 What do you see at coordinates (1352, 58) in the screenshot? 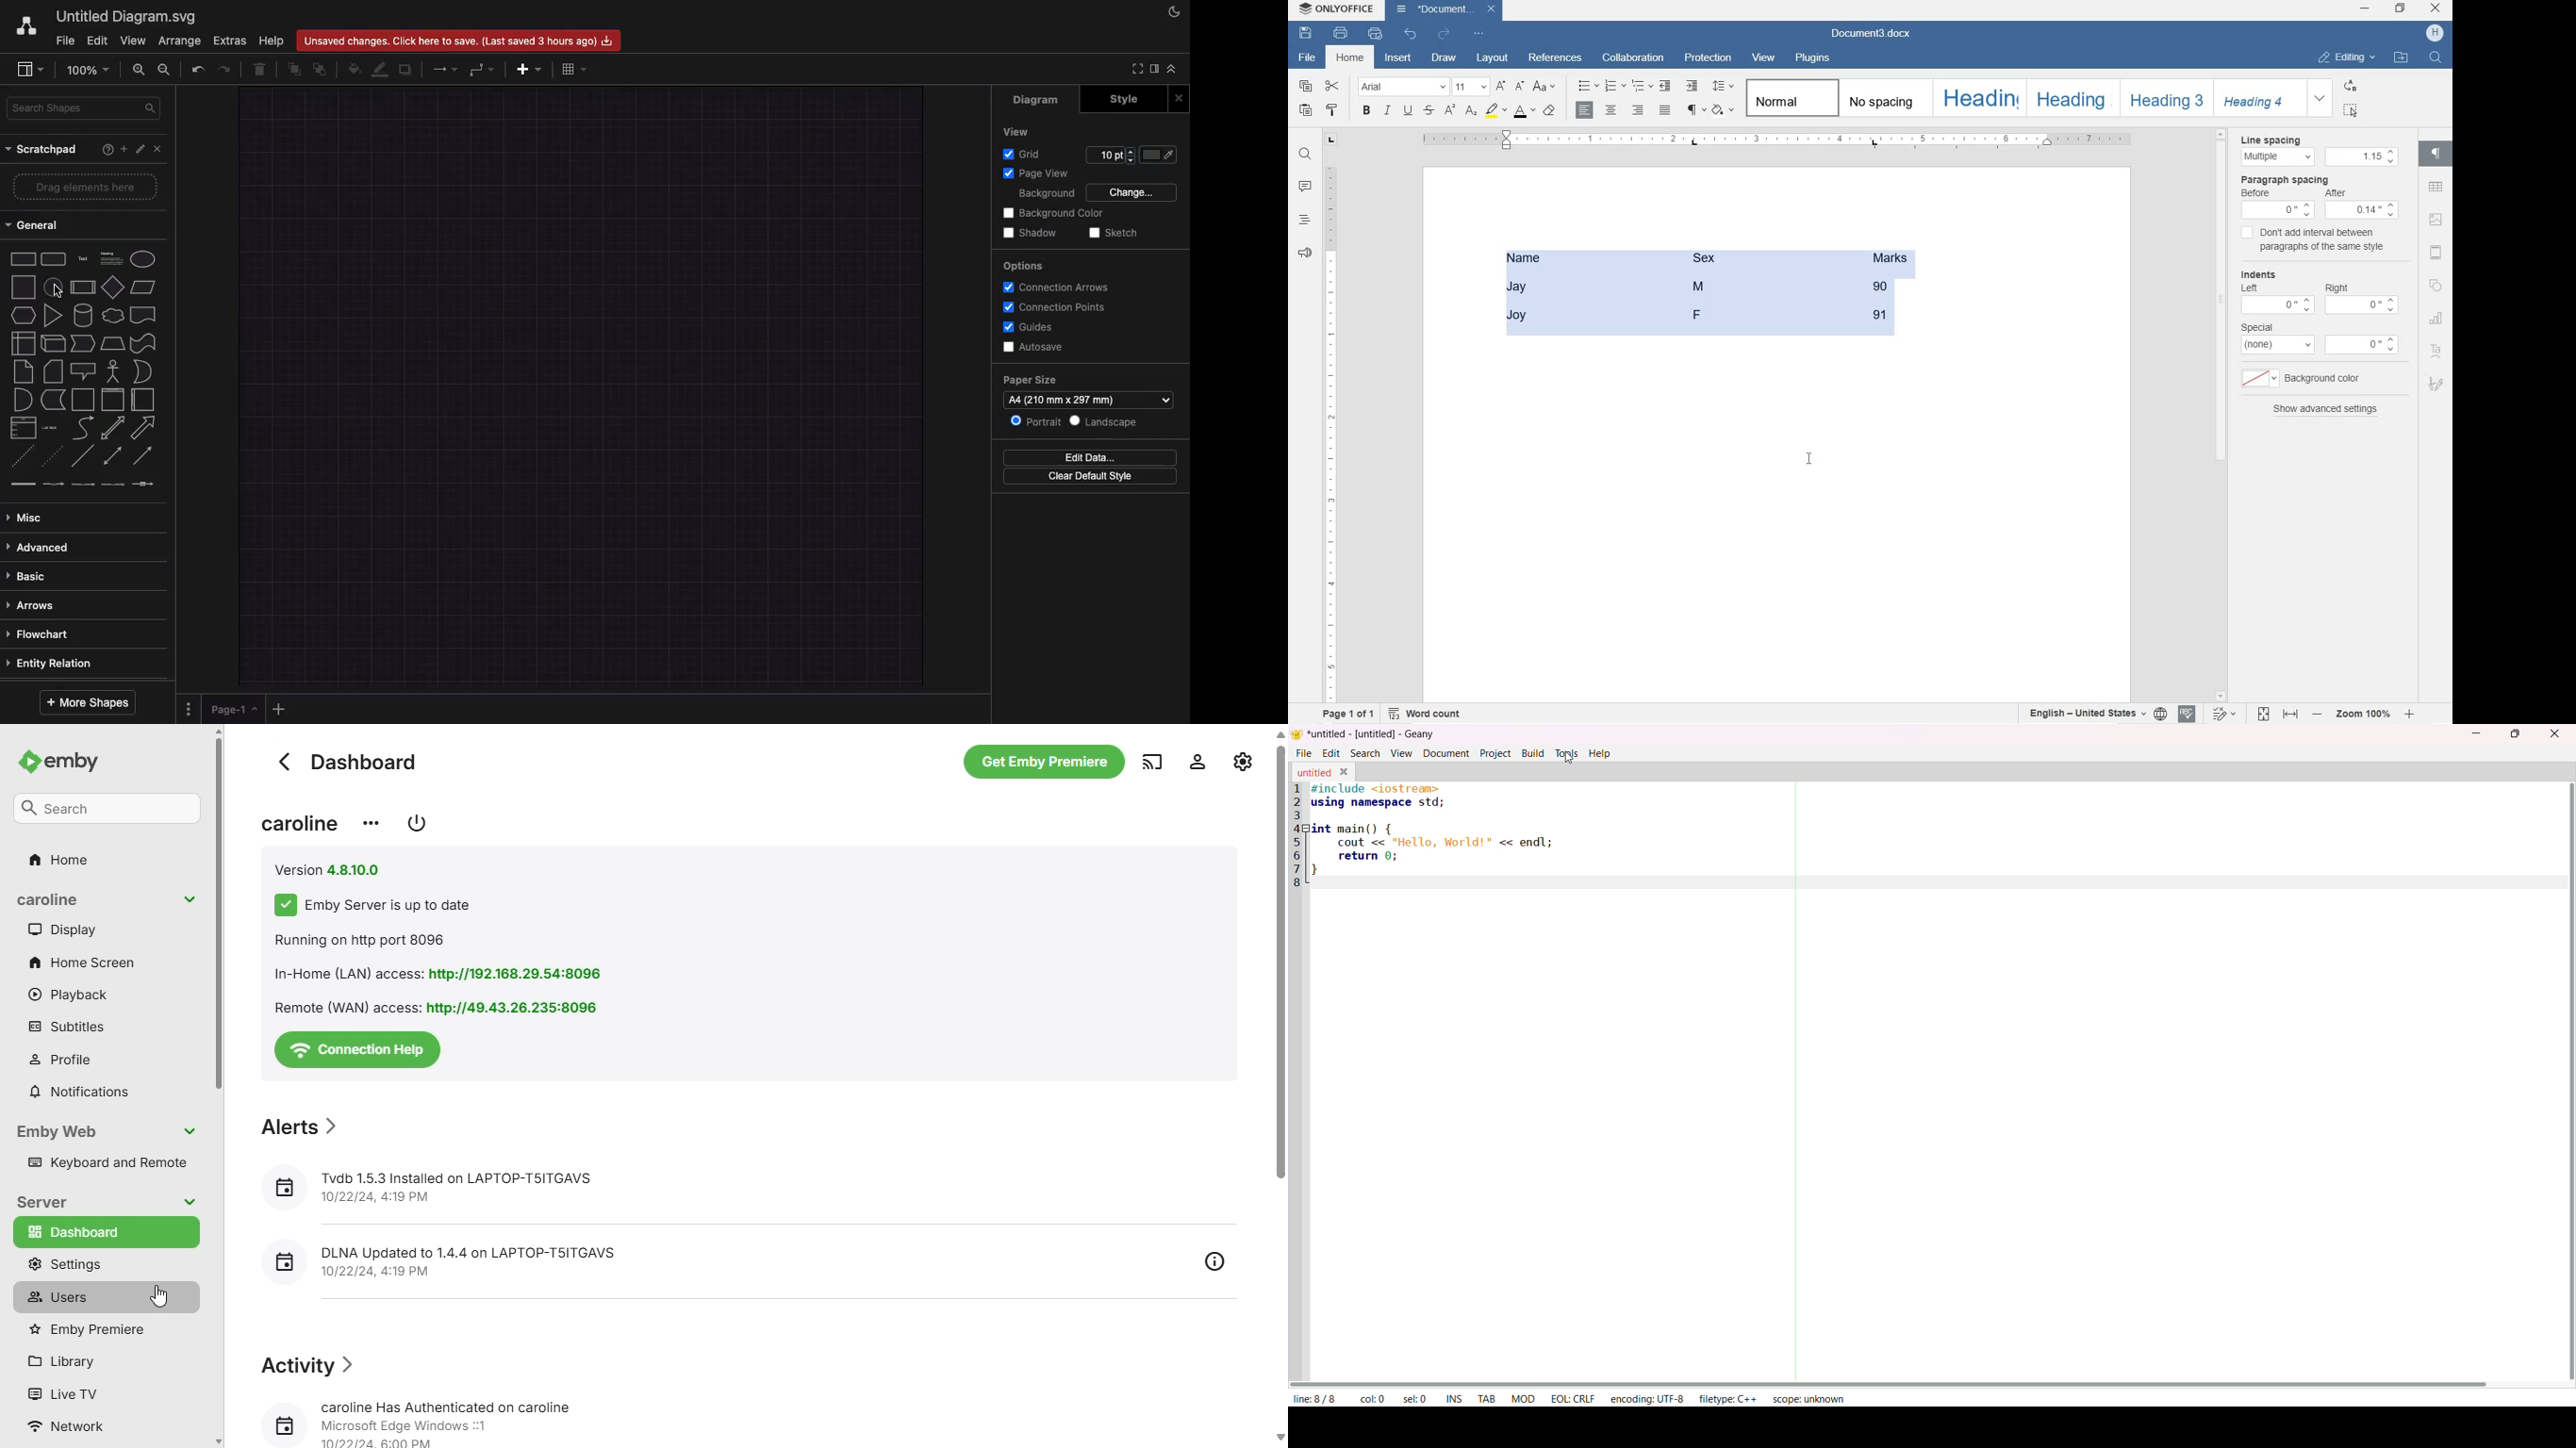
I see `HOME` at bounding box center [1352, 58].